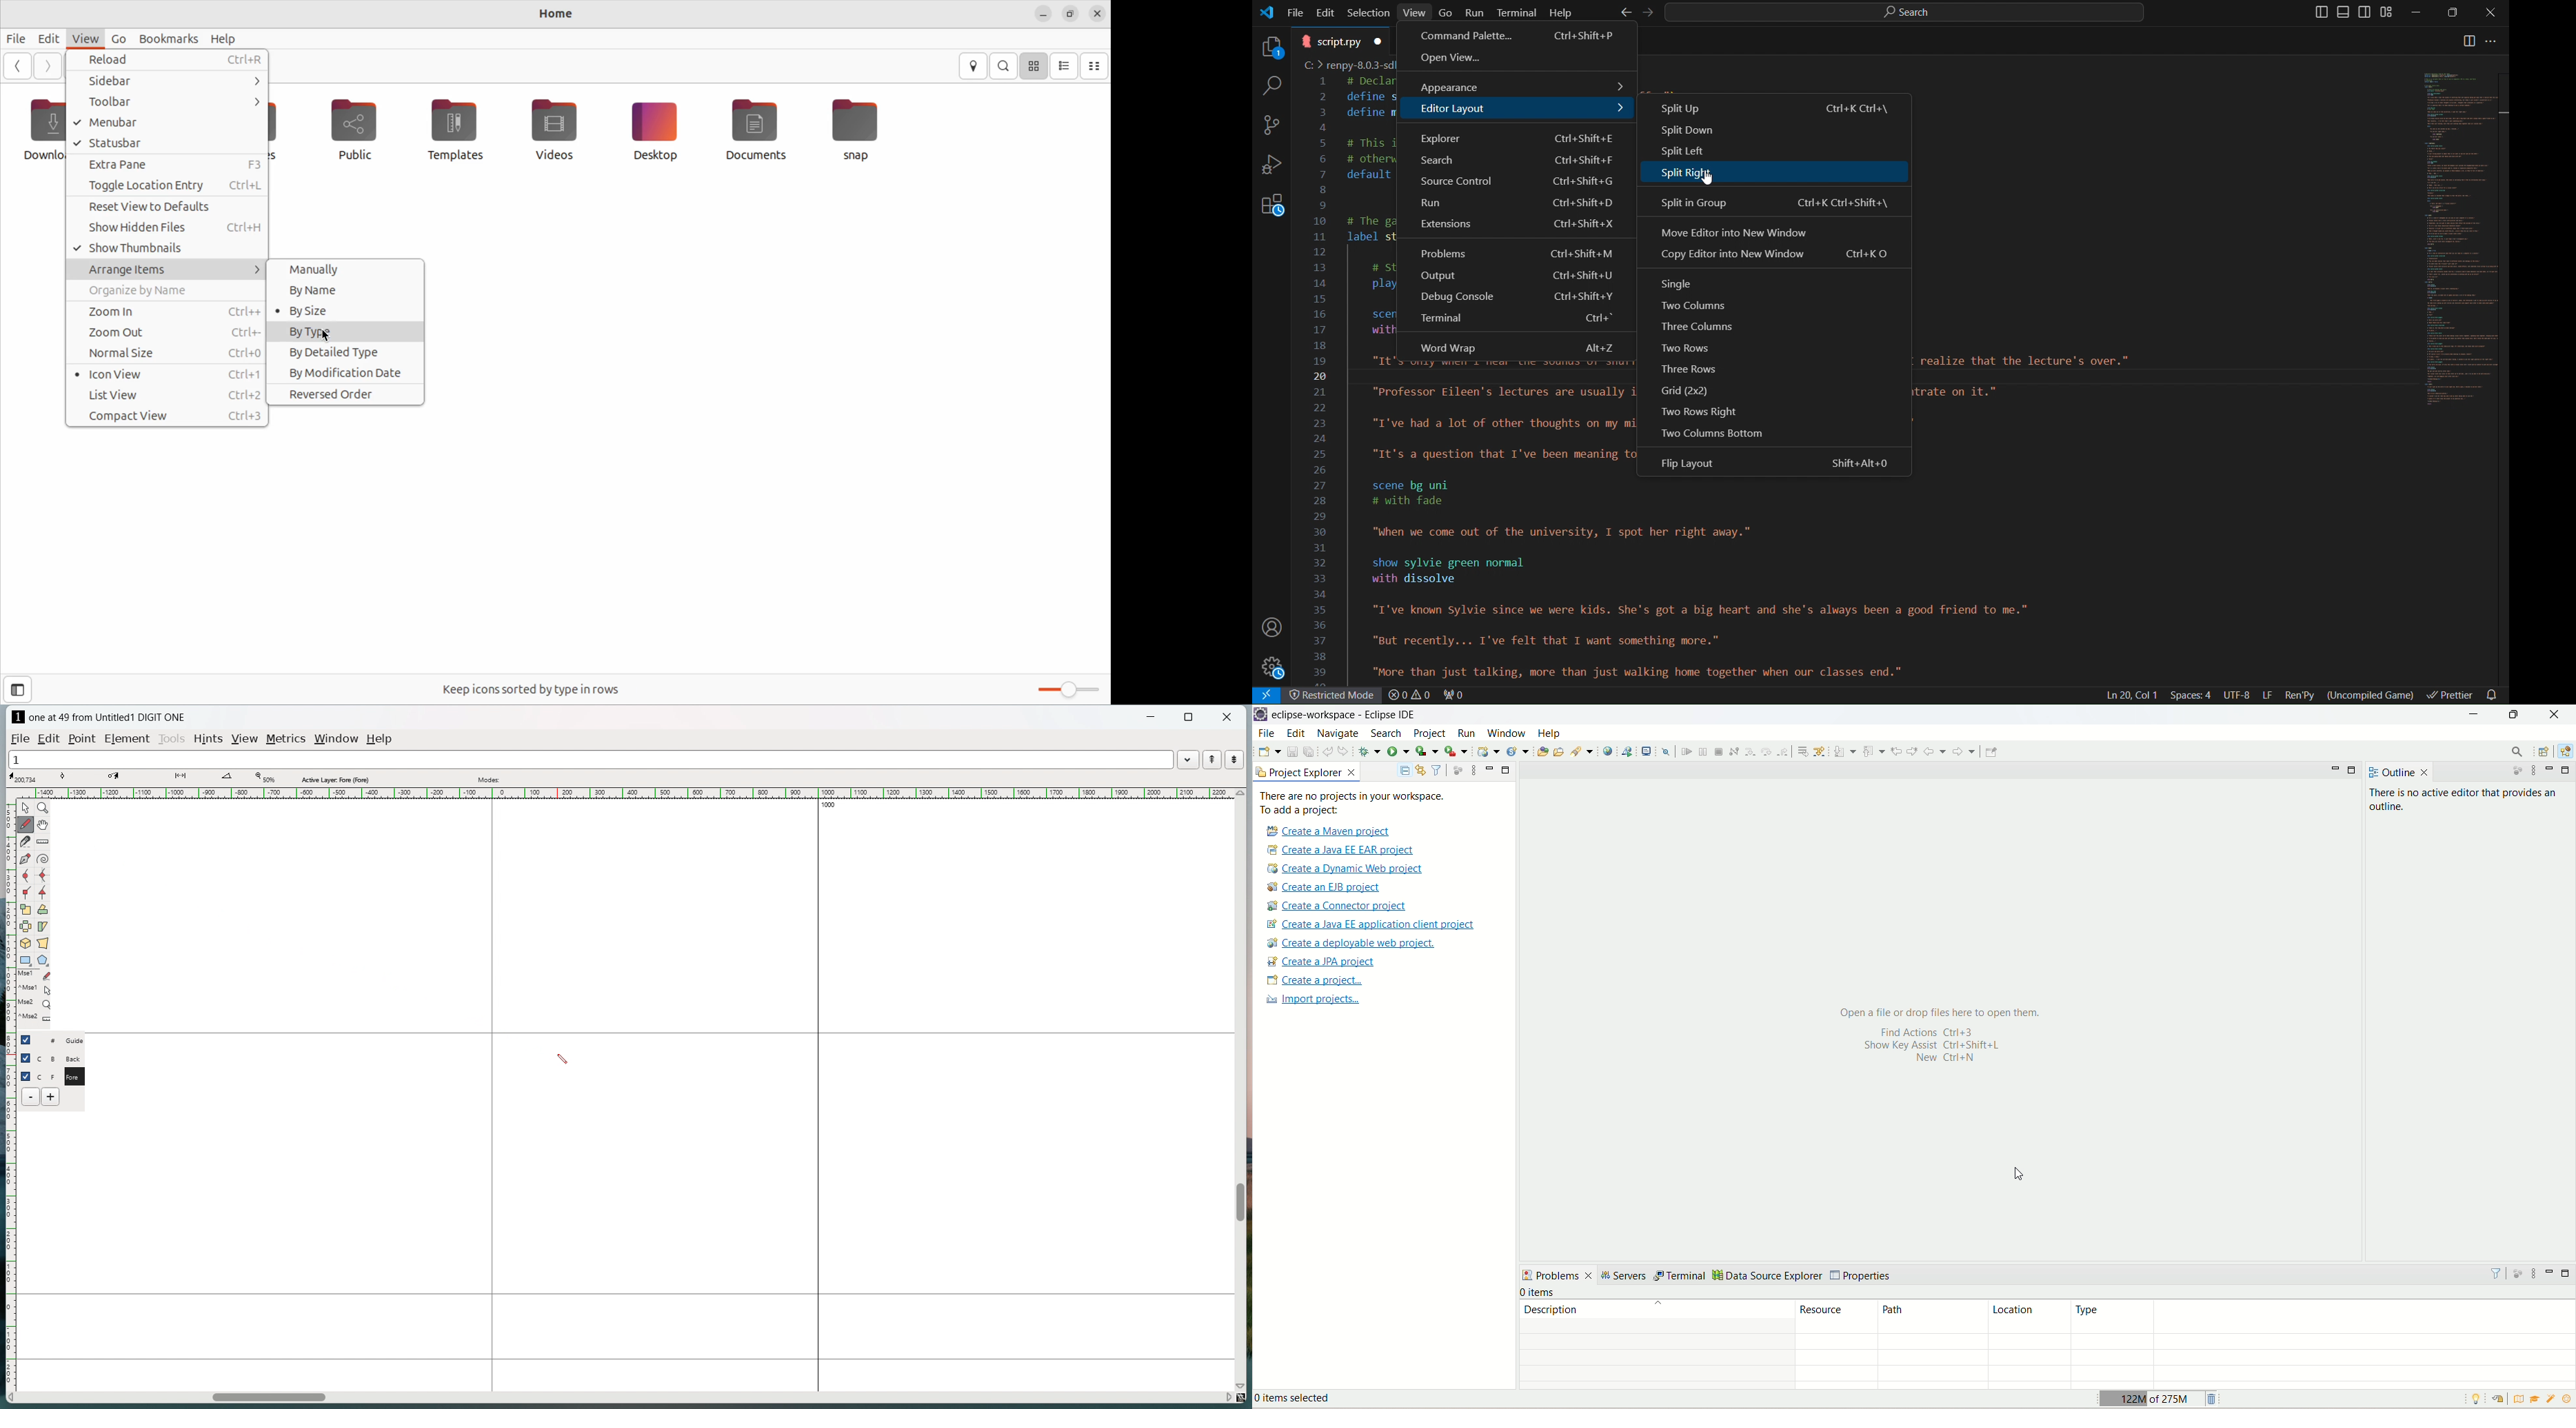  Describe the element at coordinates (2345, 12) in the screenshot. I see `Toggle Panel` at that location.